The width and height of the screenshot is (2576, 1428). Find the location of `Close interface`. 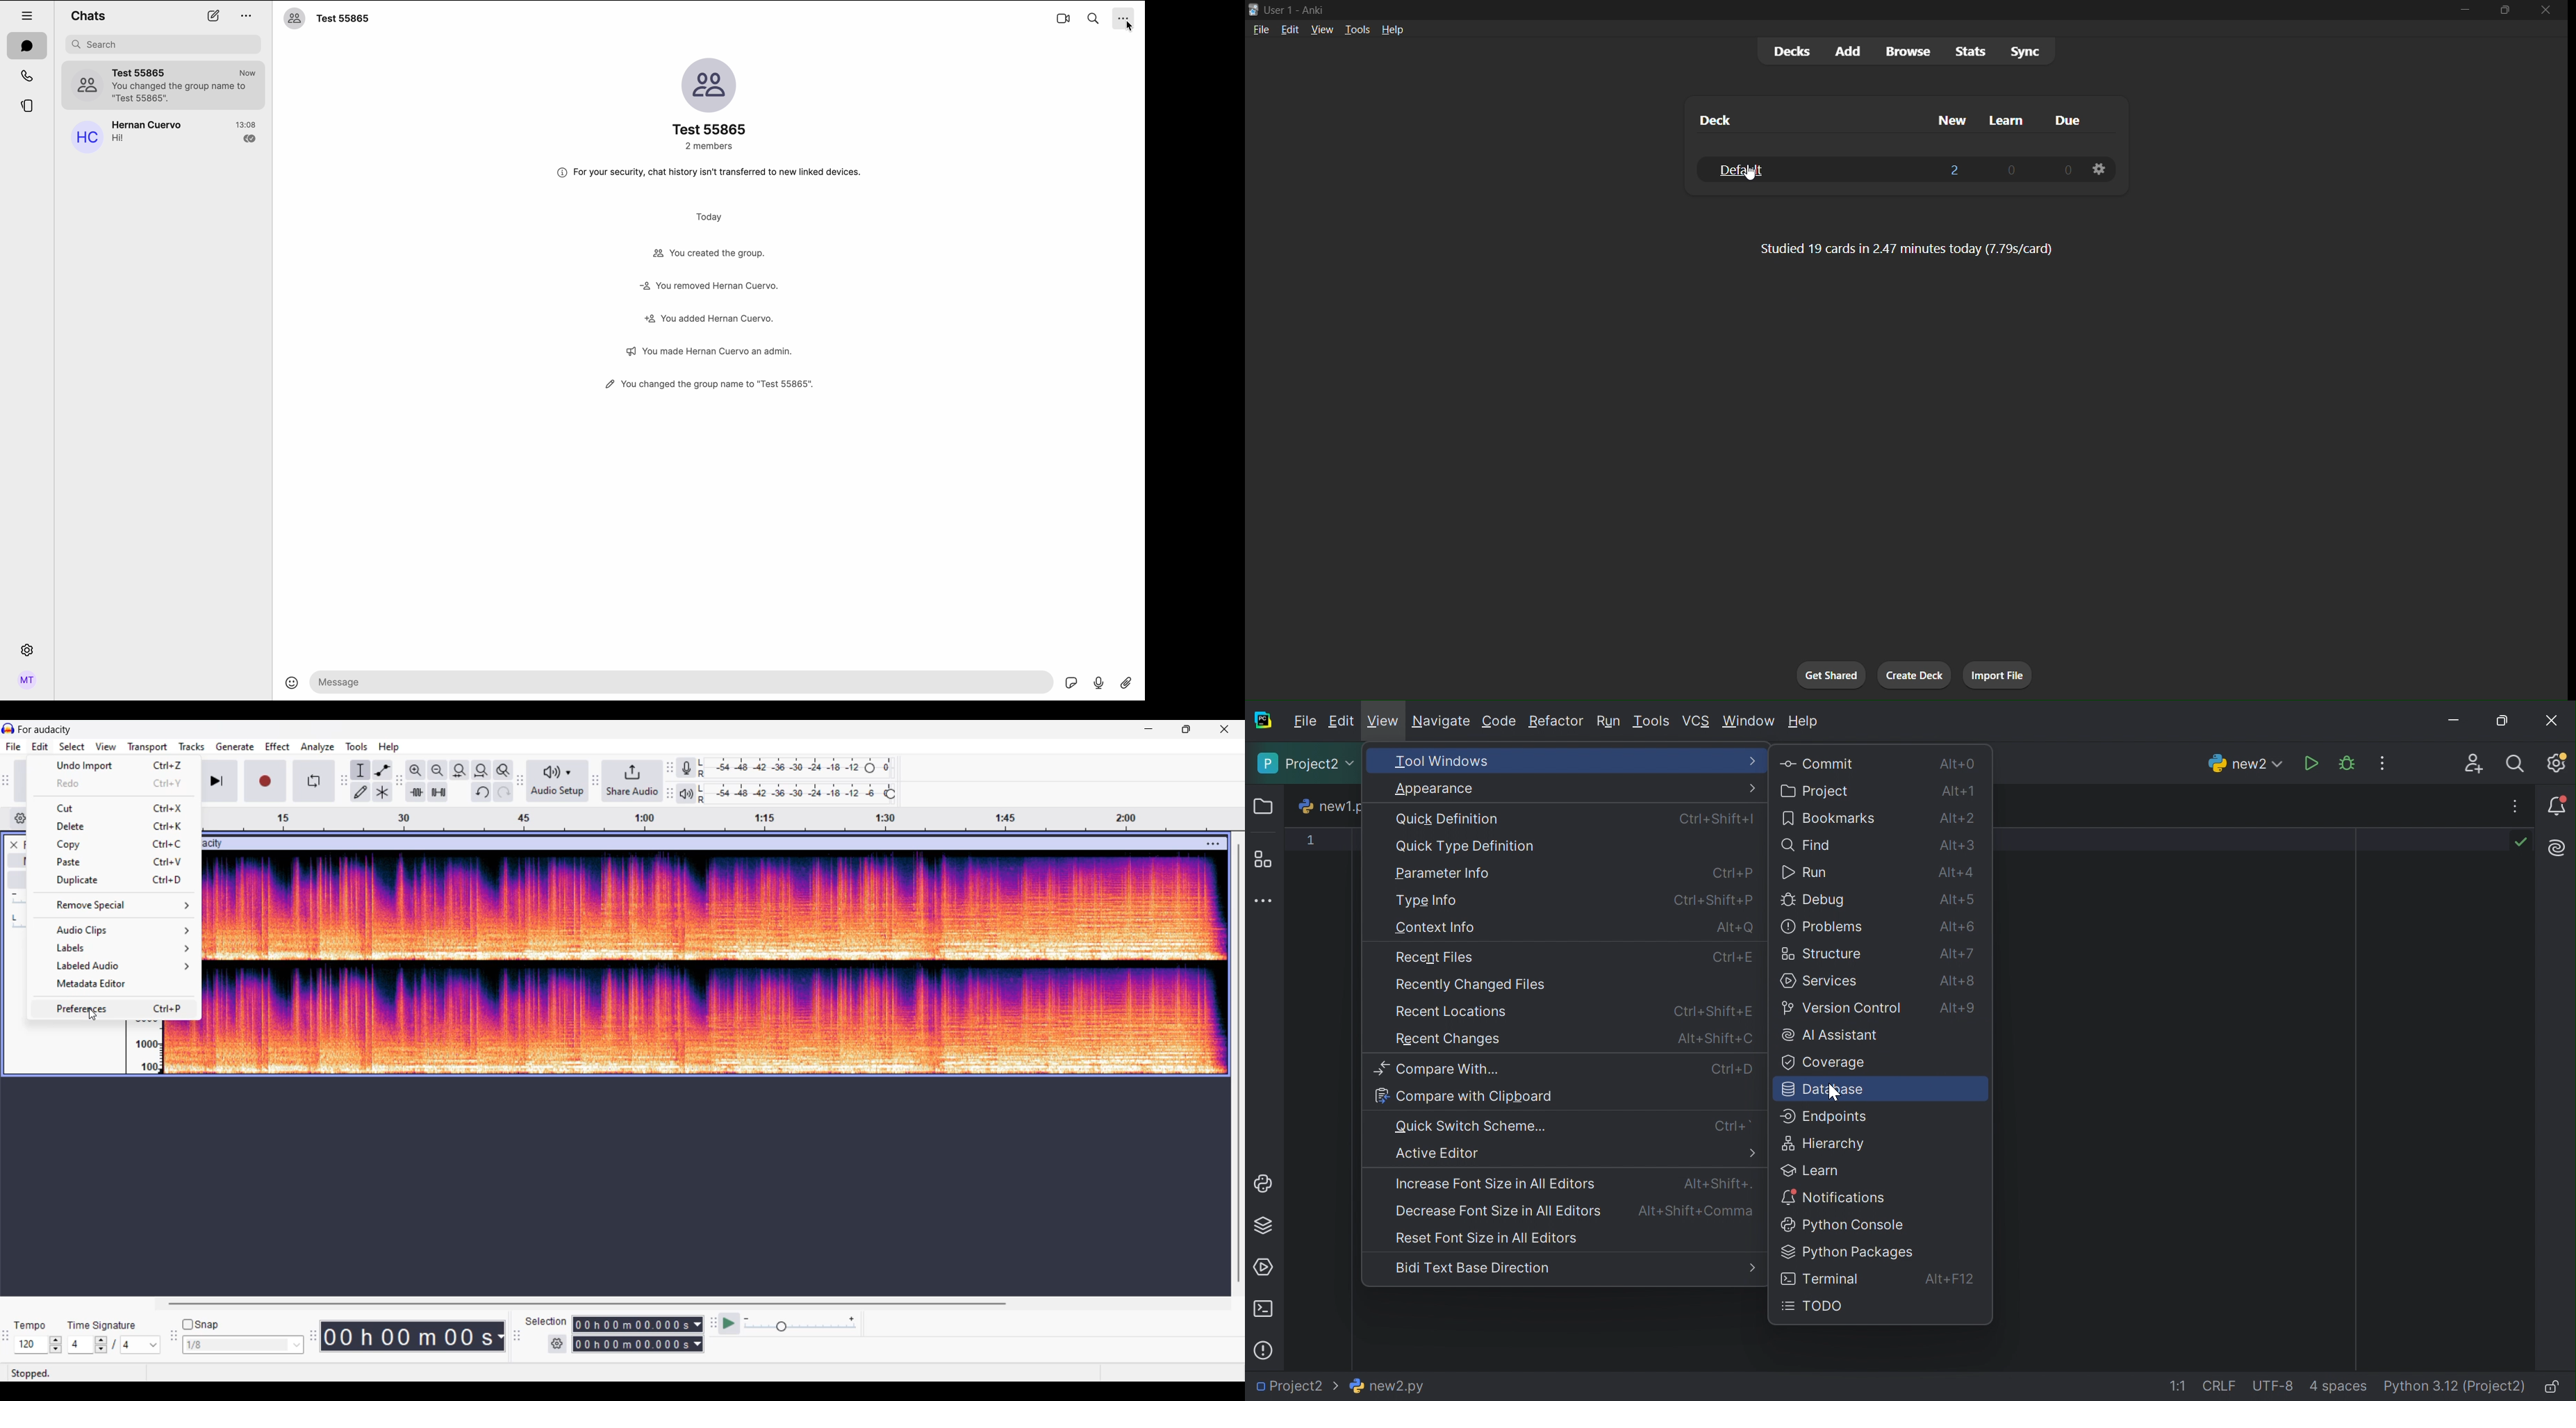

Close interface is located at coordinates (1225, 729).